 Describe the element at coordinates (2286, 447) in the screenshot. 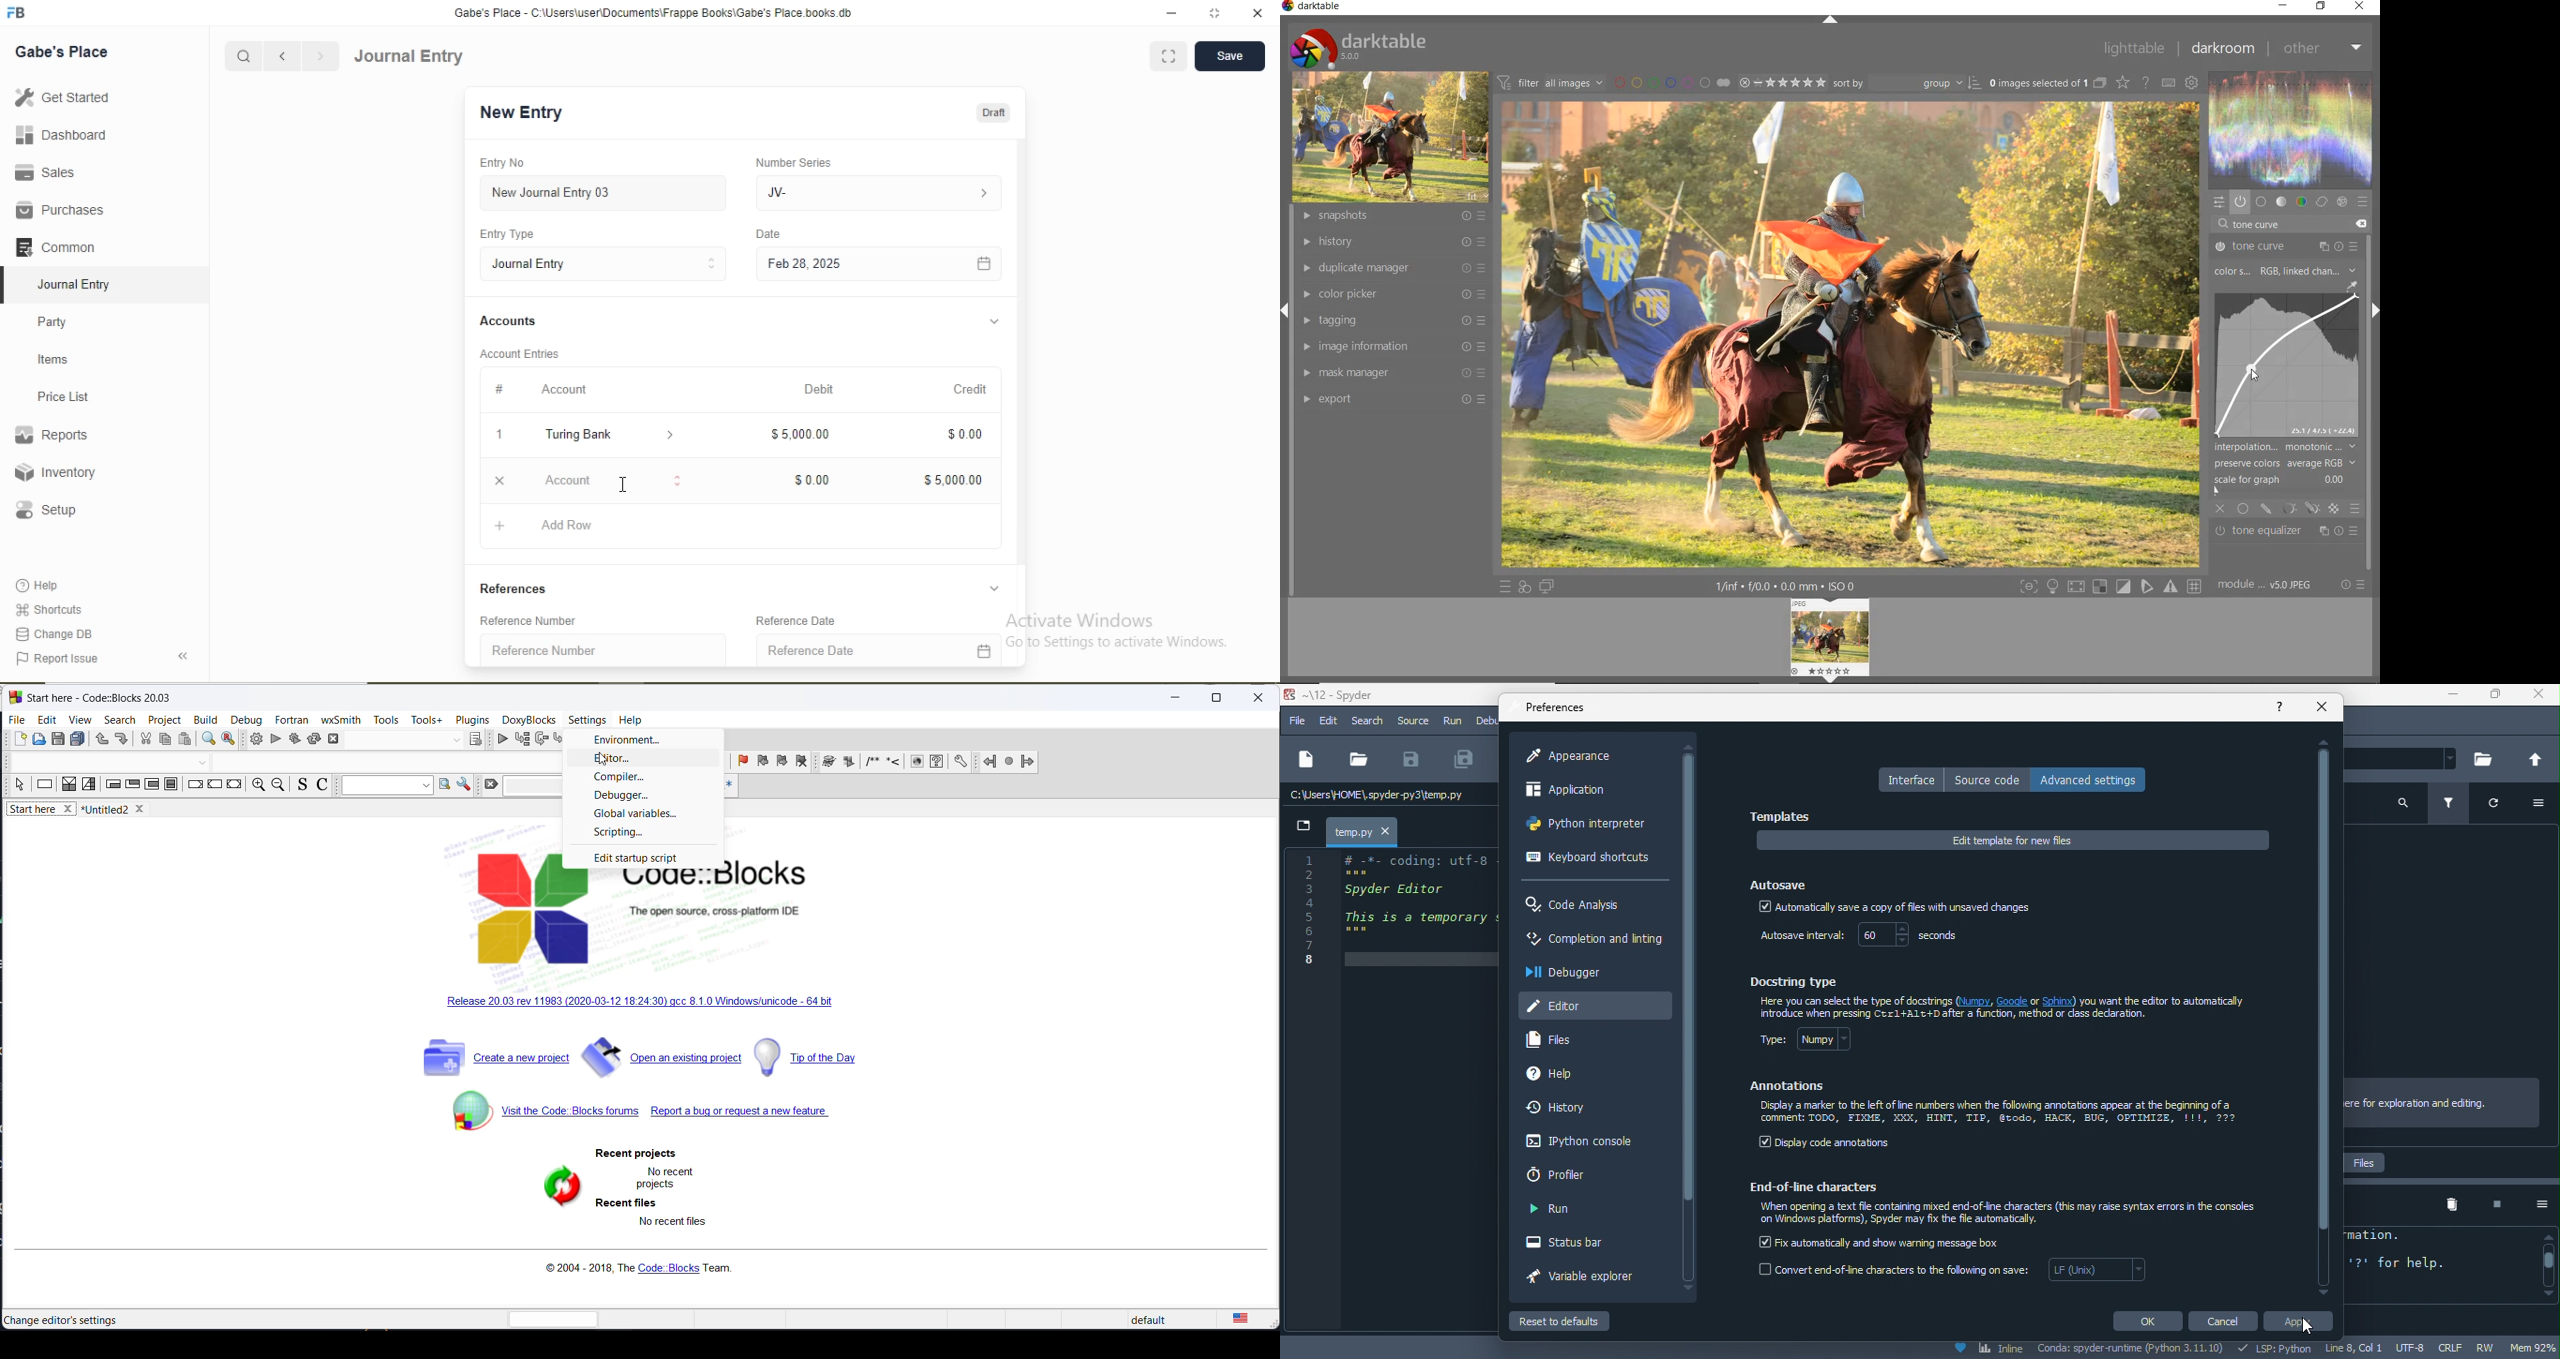

I see `interpolation` at that location.